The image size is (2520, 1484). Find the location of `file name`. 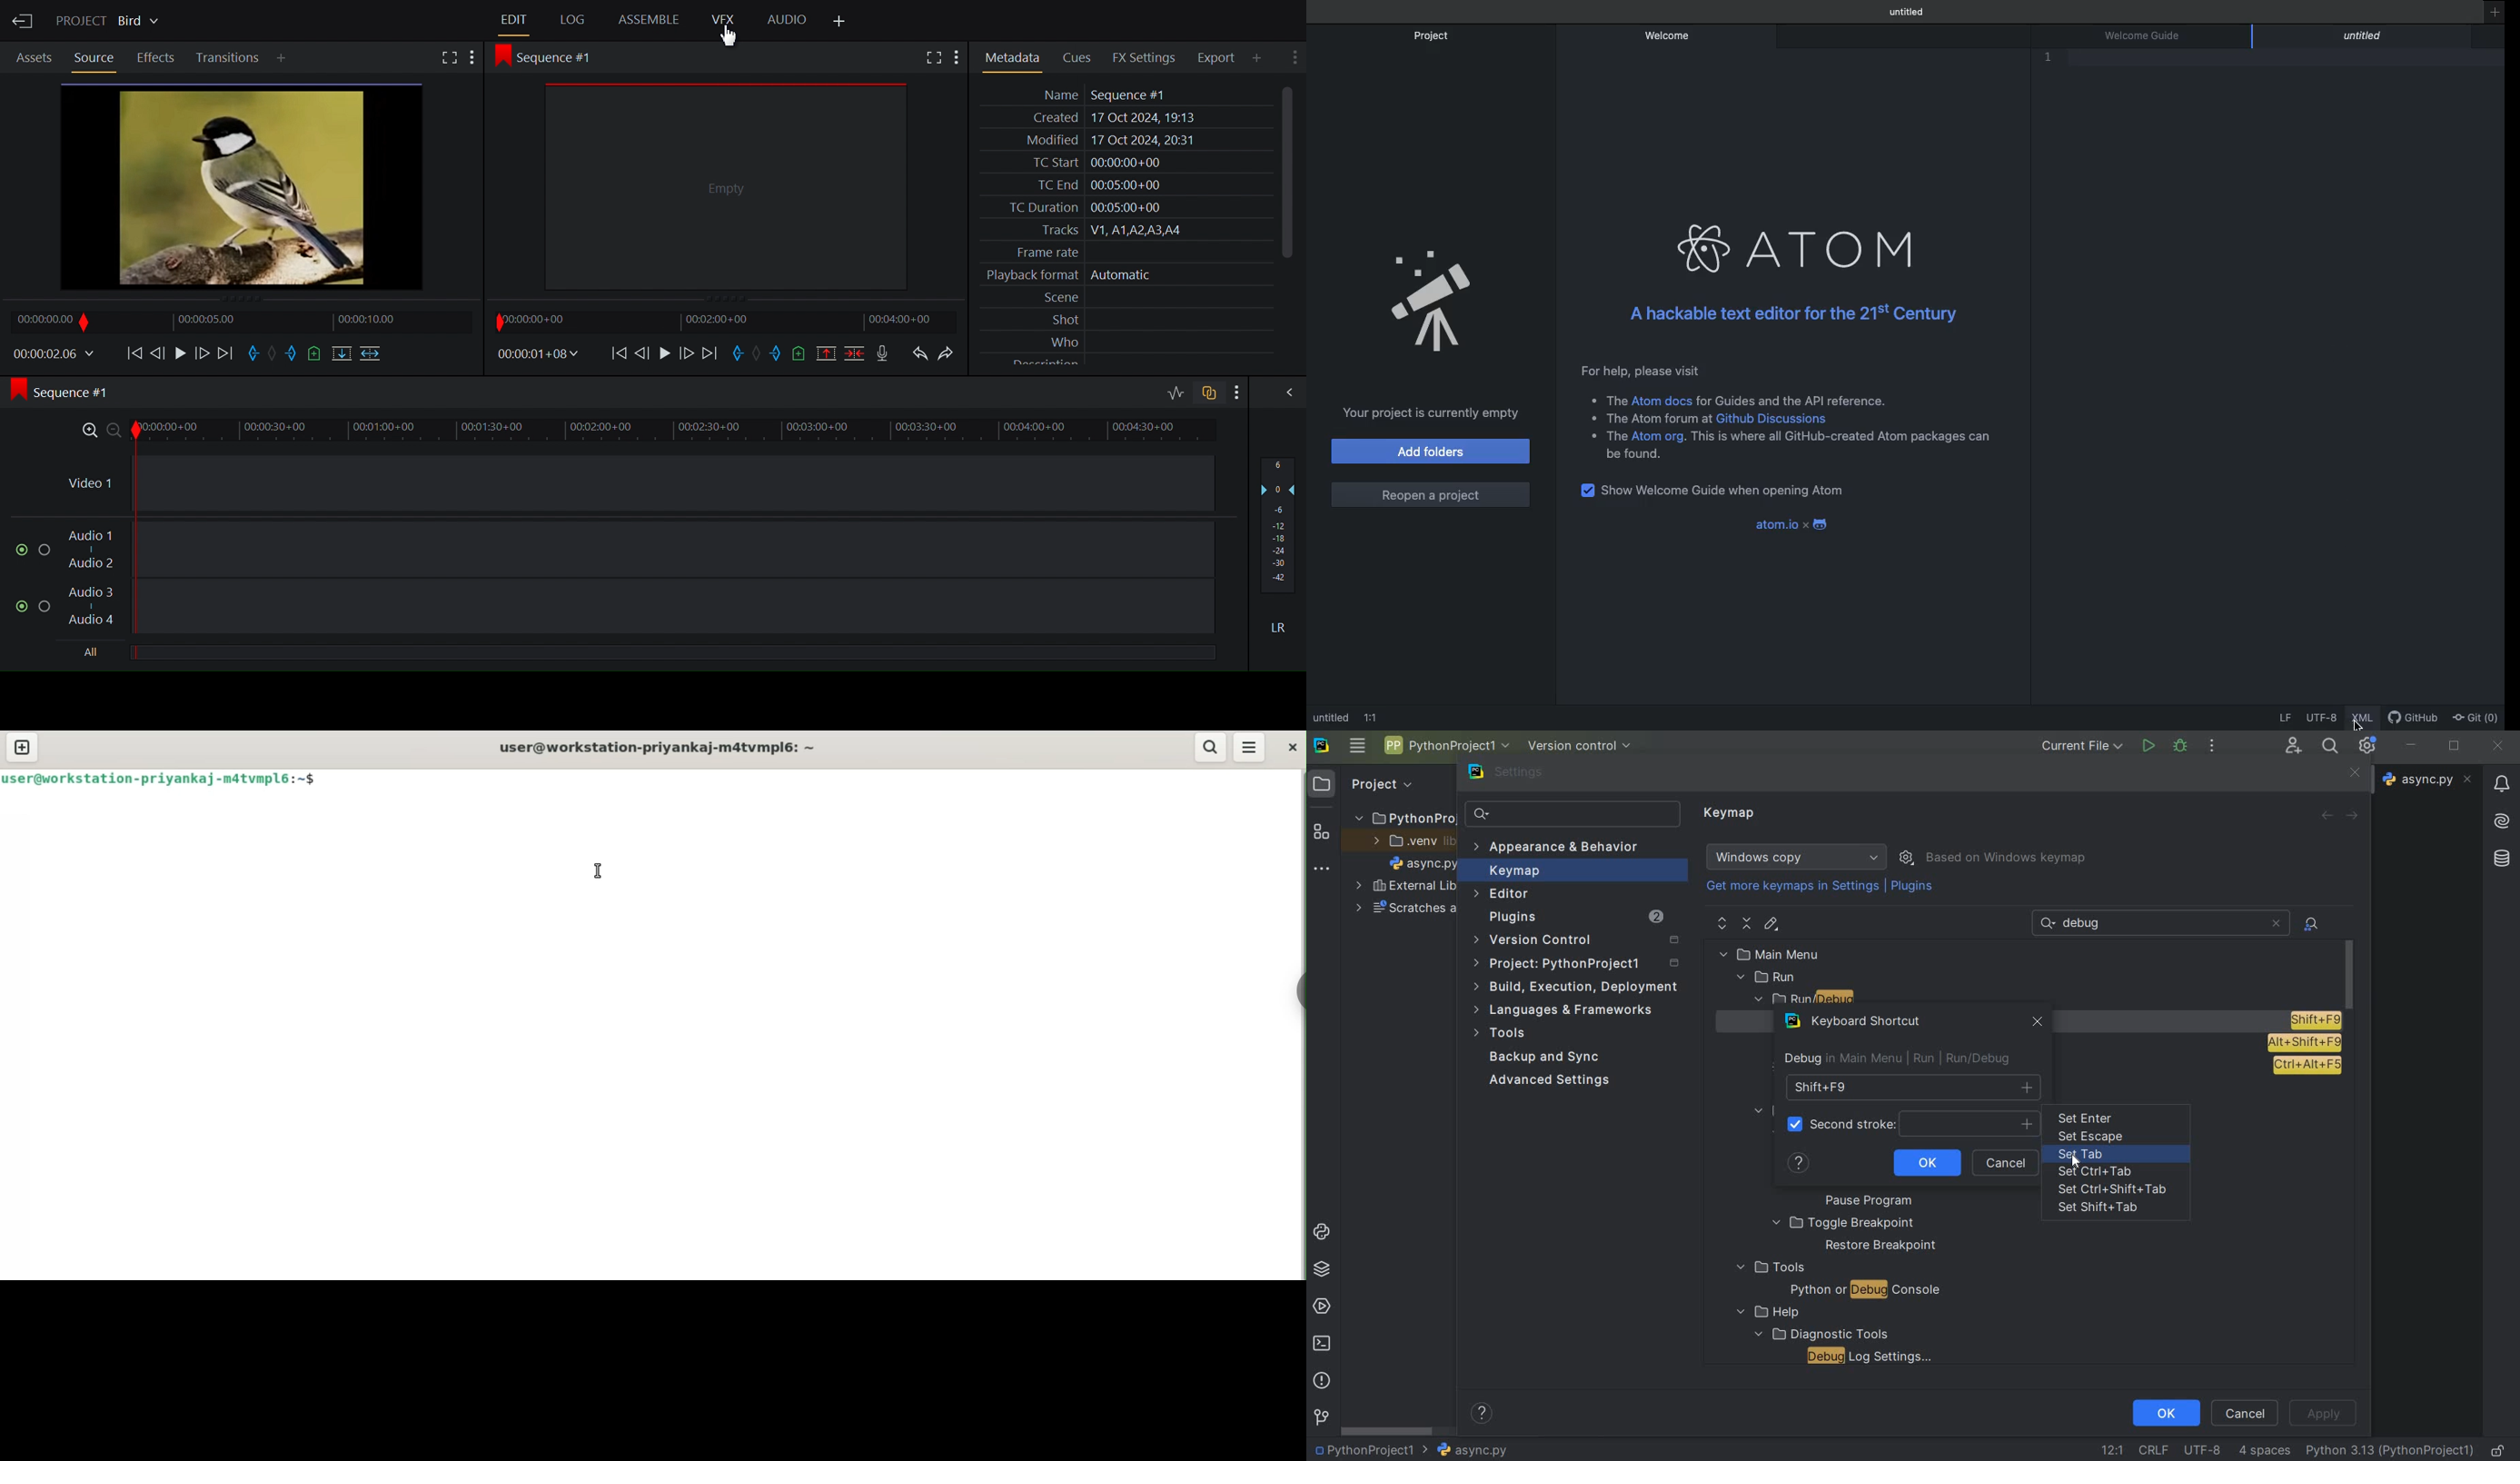

file name is located at coordinates (2429, 779).